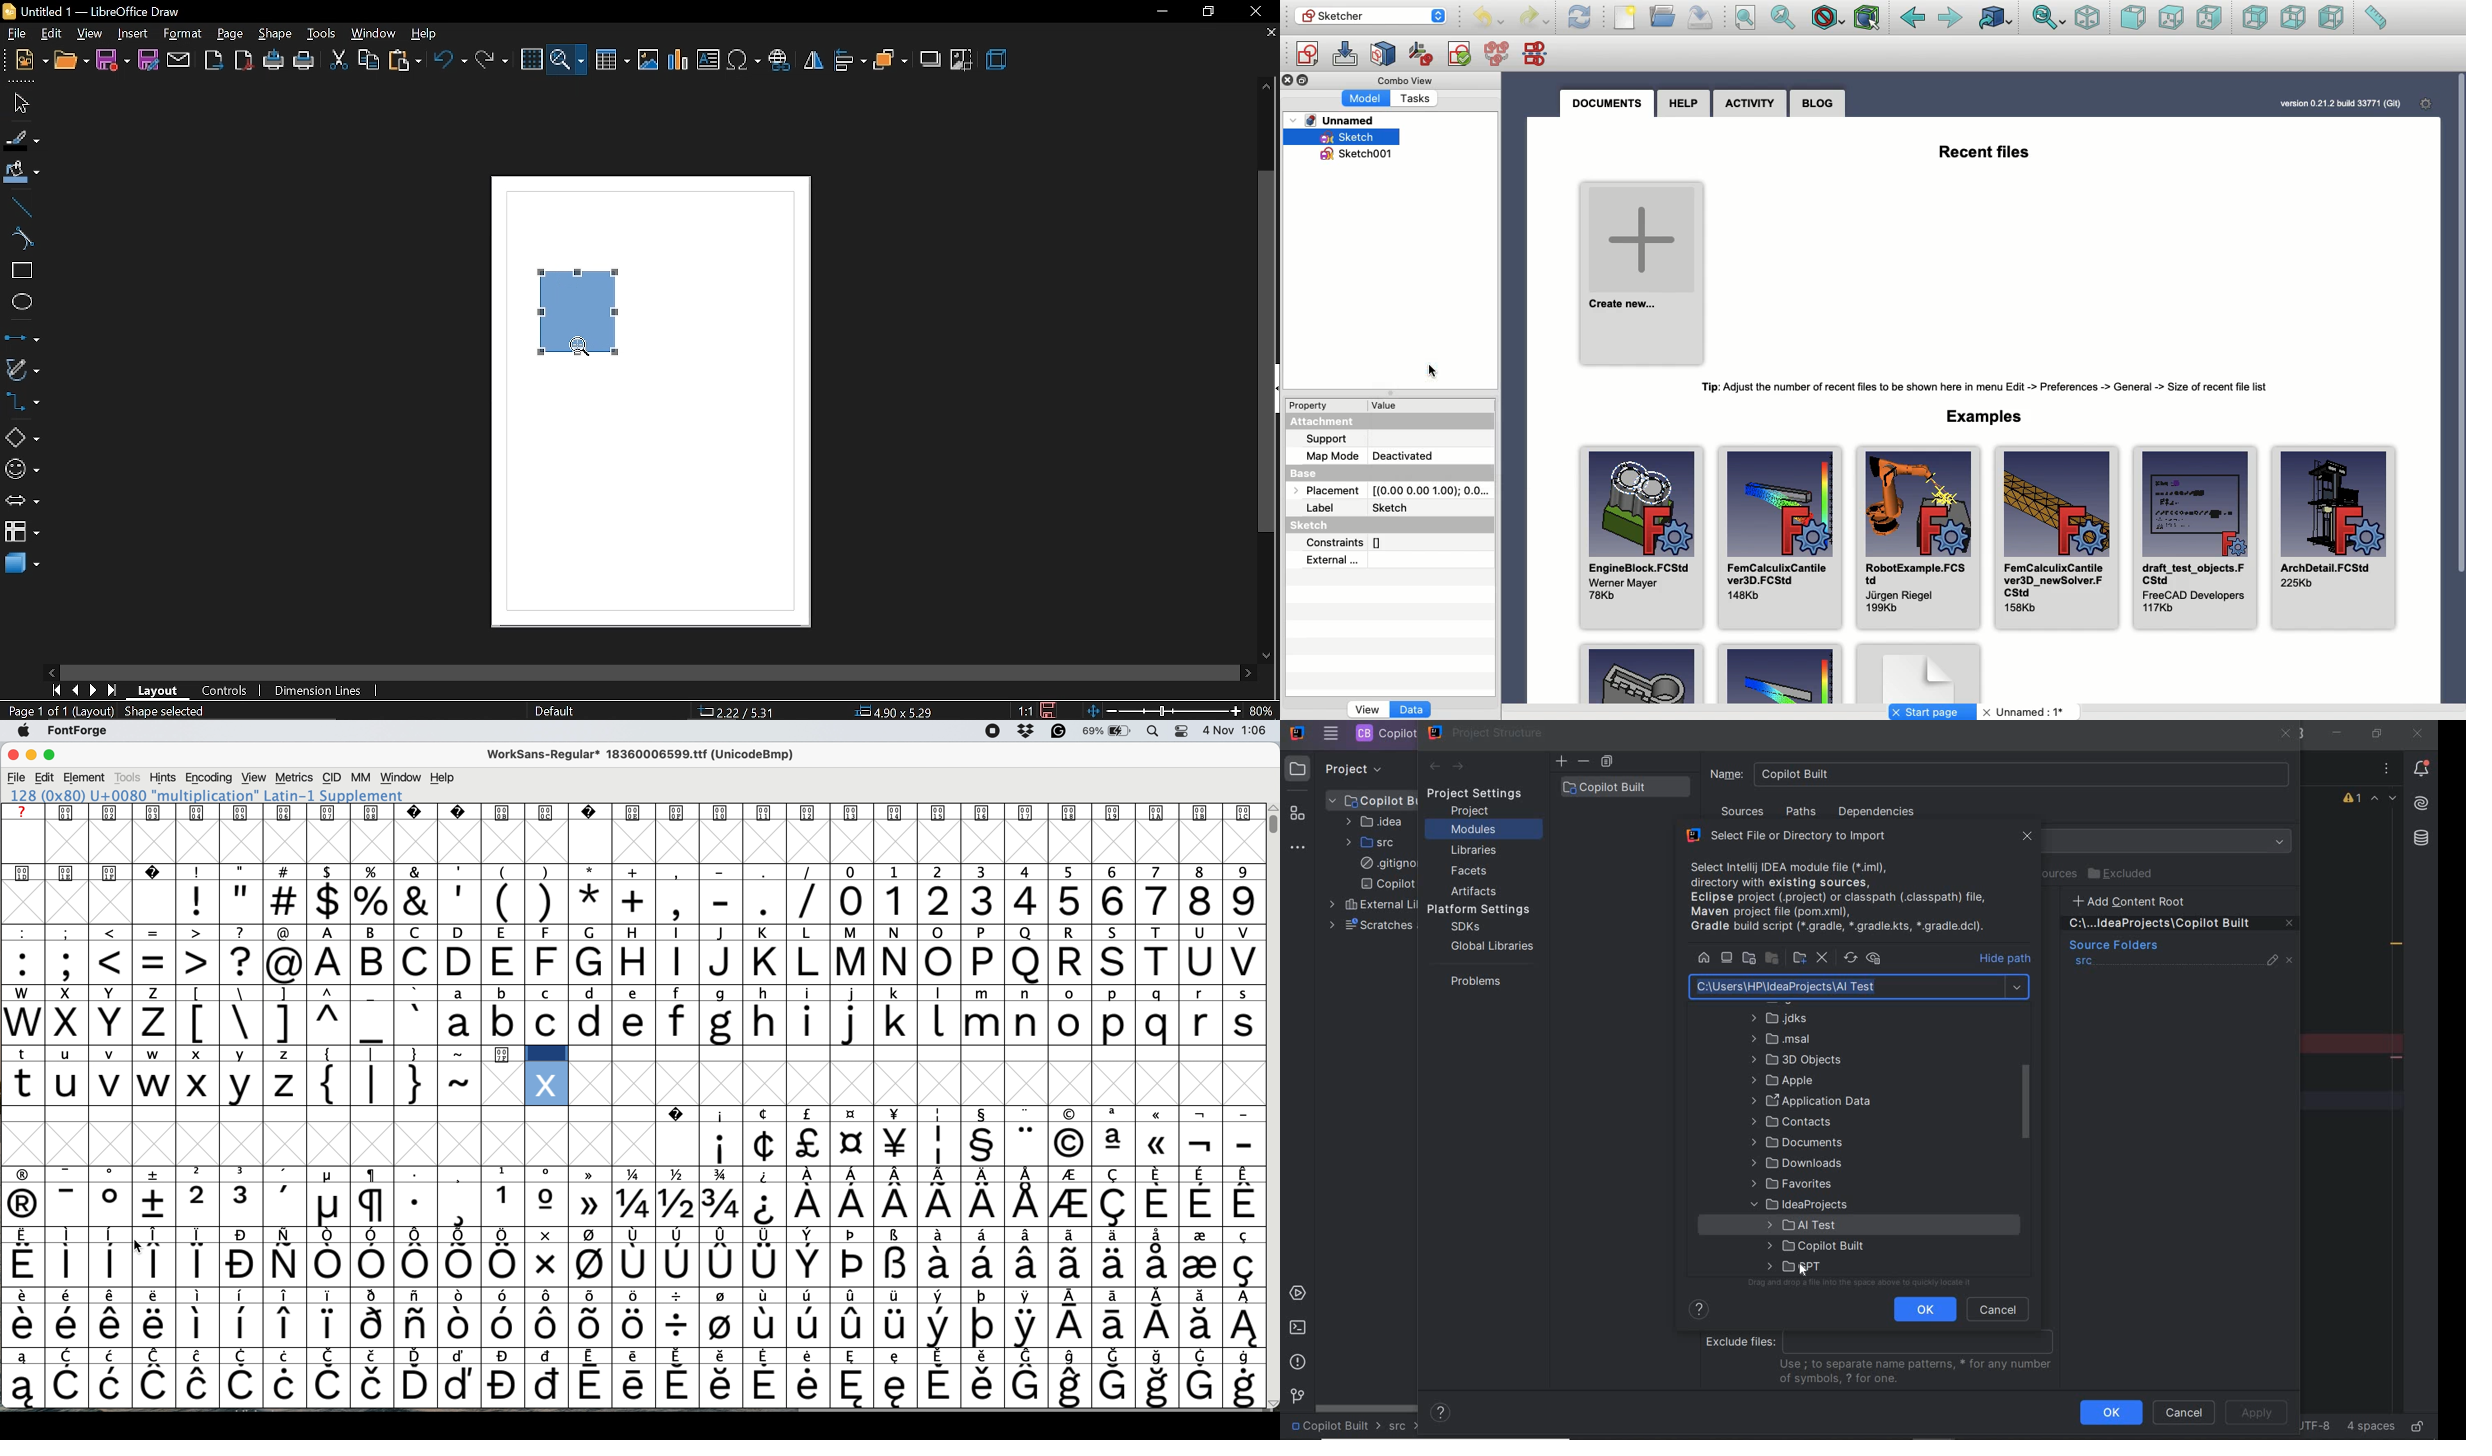 The width and height of the screenshot is (2492, 1456). I want to click on numbers, so click(1046, 901).